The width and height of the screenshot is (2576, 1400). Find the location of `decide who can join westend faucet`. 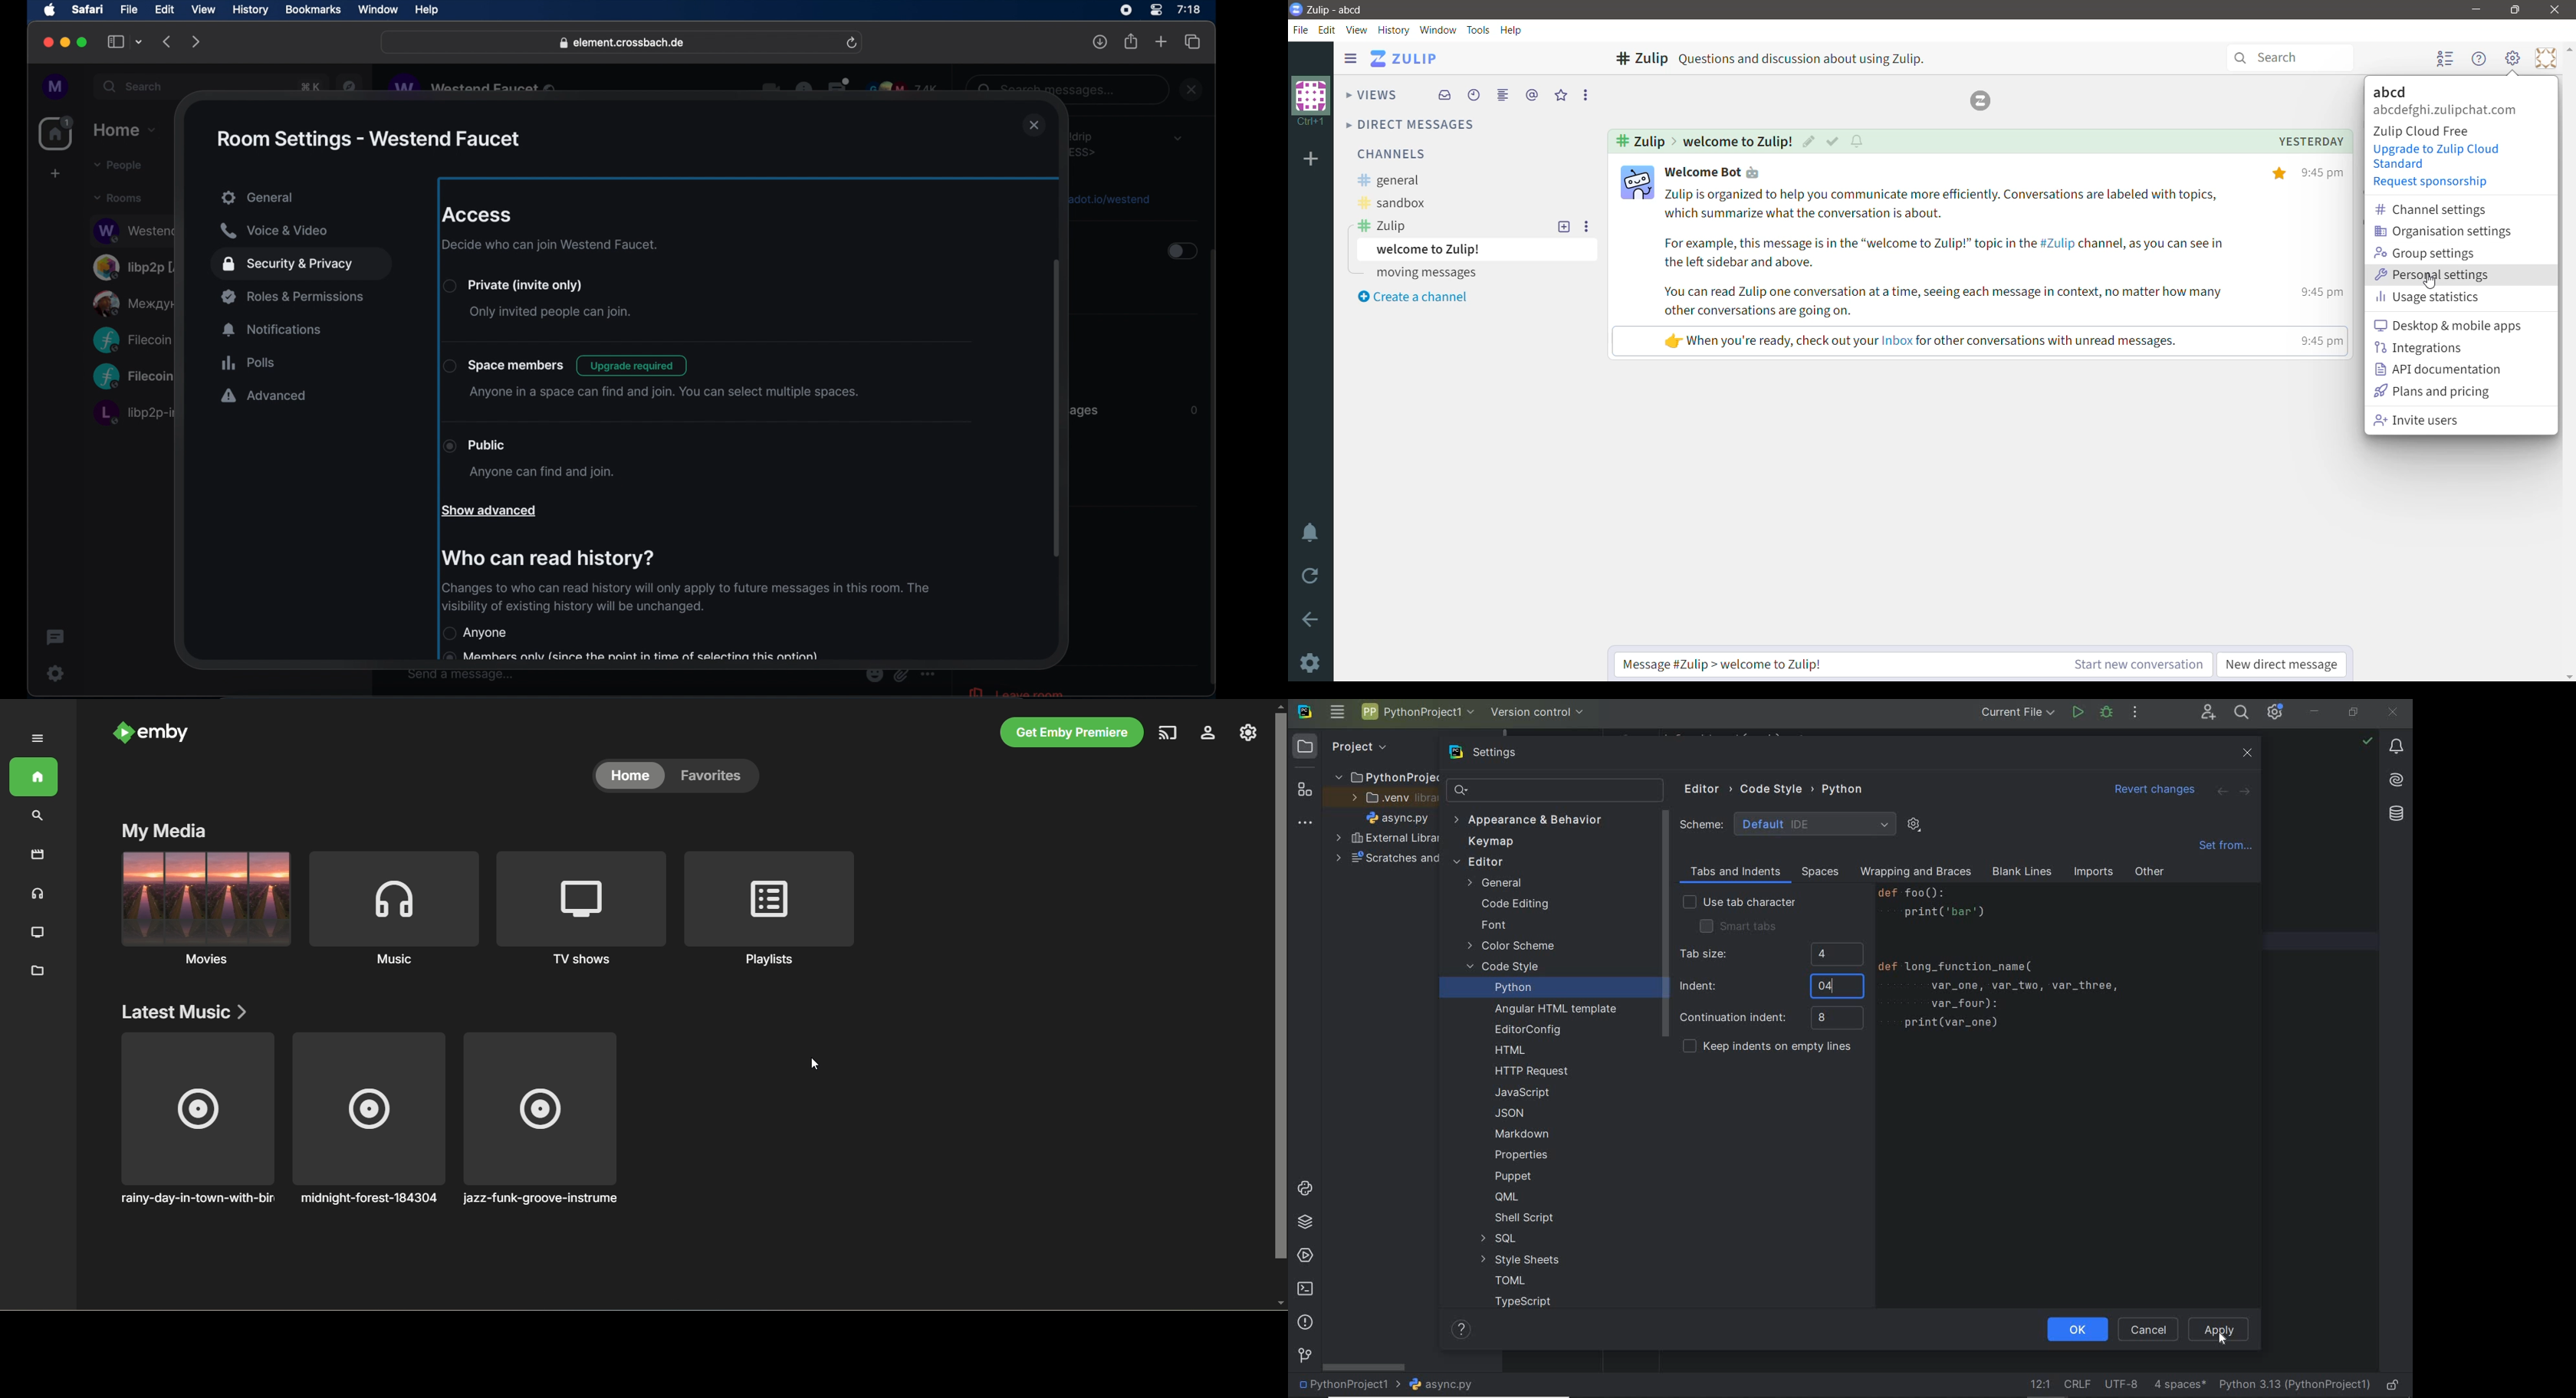

decide who can join westend faucet is located at coordinates (549, 245).